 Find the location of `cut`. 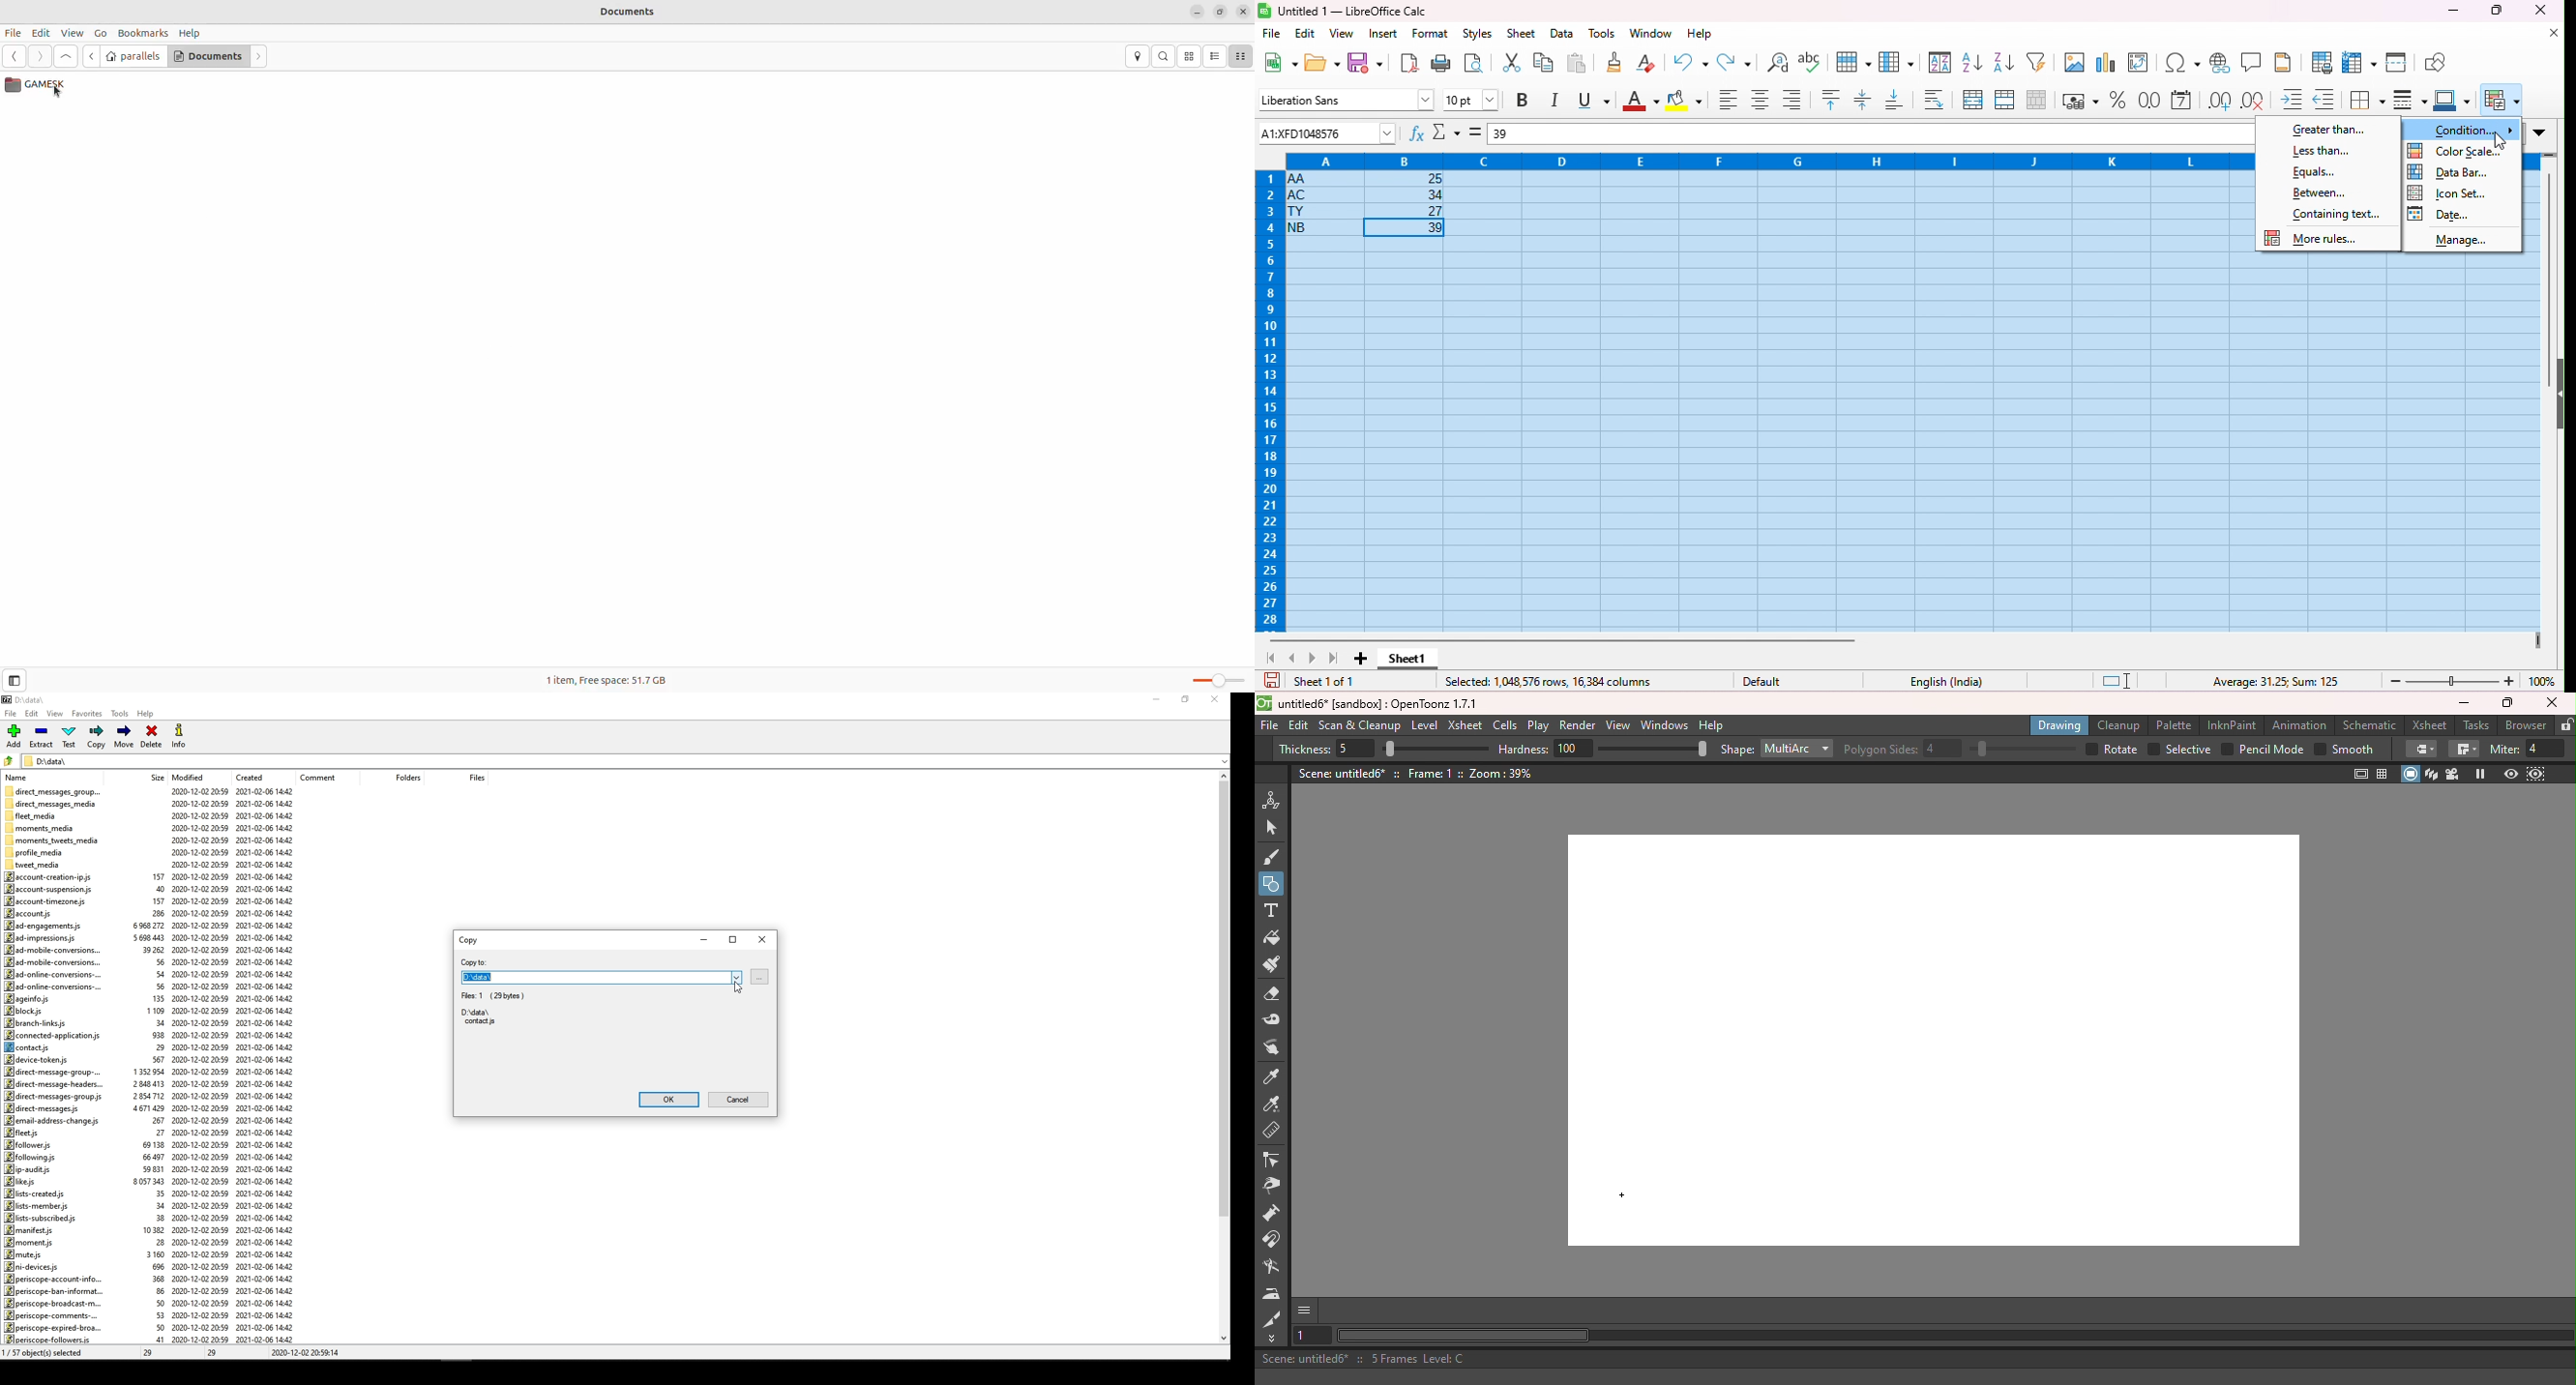

cut is located at coordinates (1514, 61).